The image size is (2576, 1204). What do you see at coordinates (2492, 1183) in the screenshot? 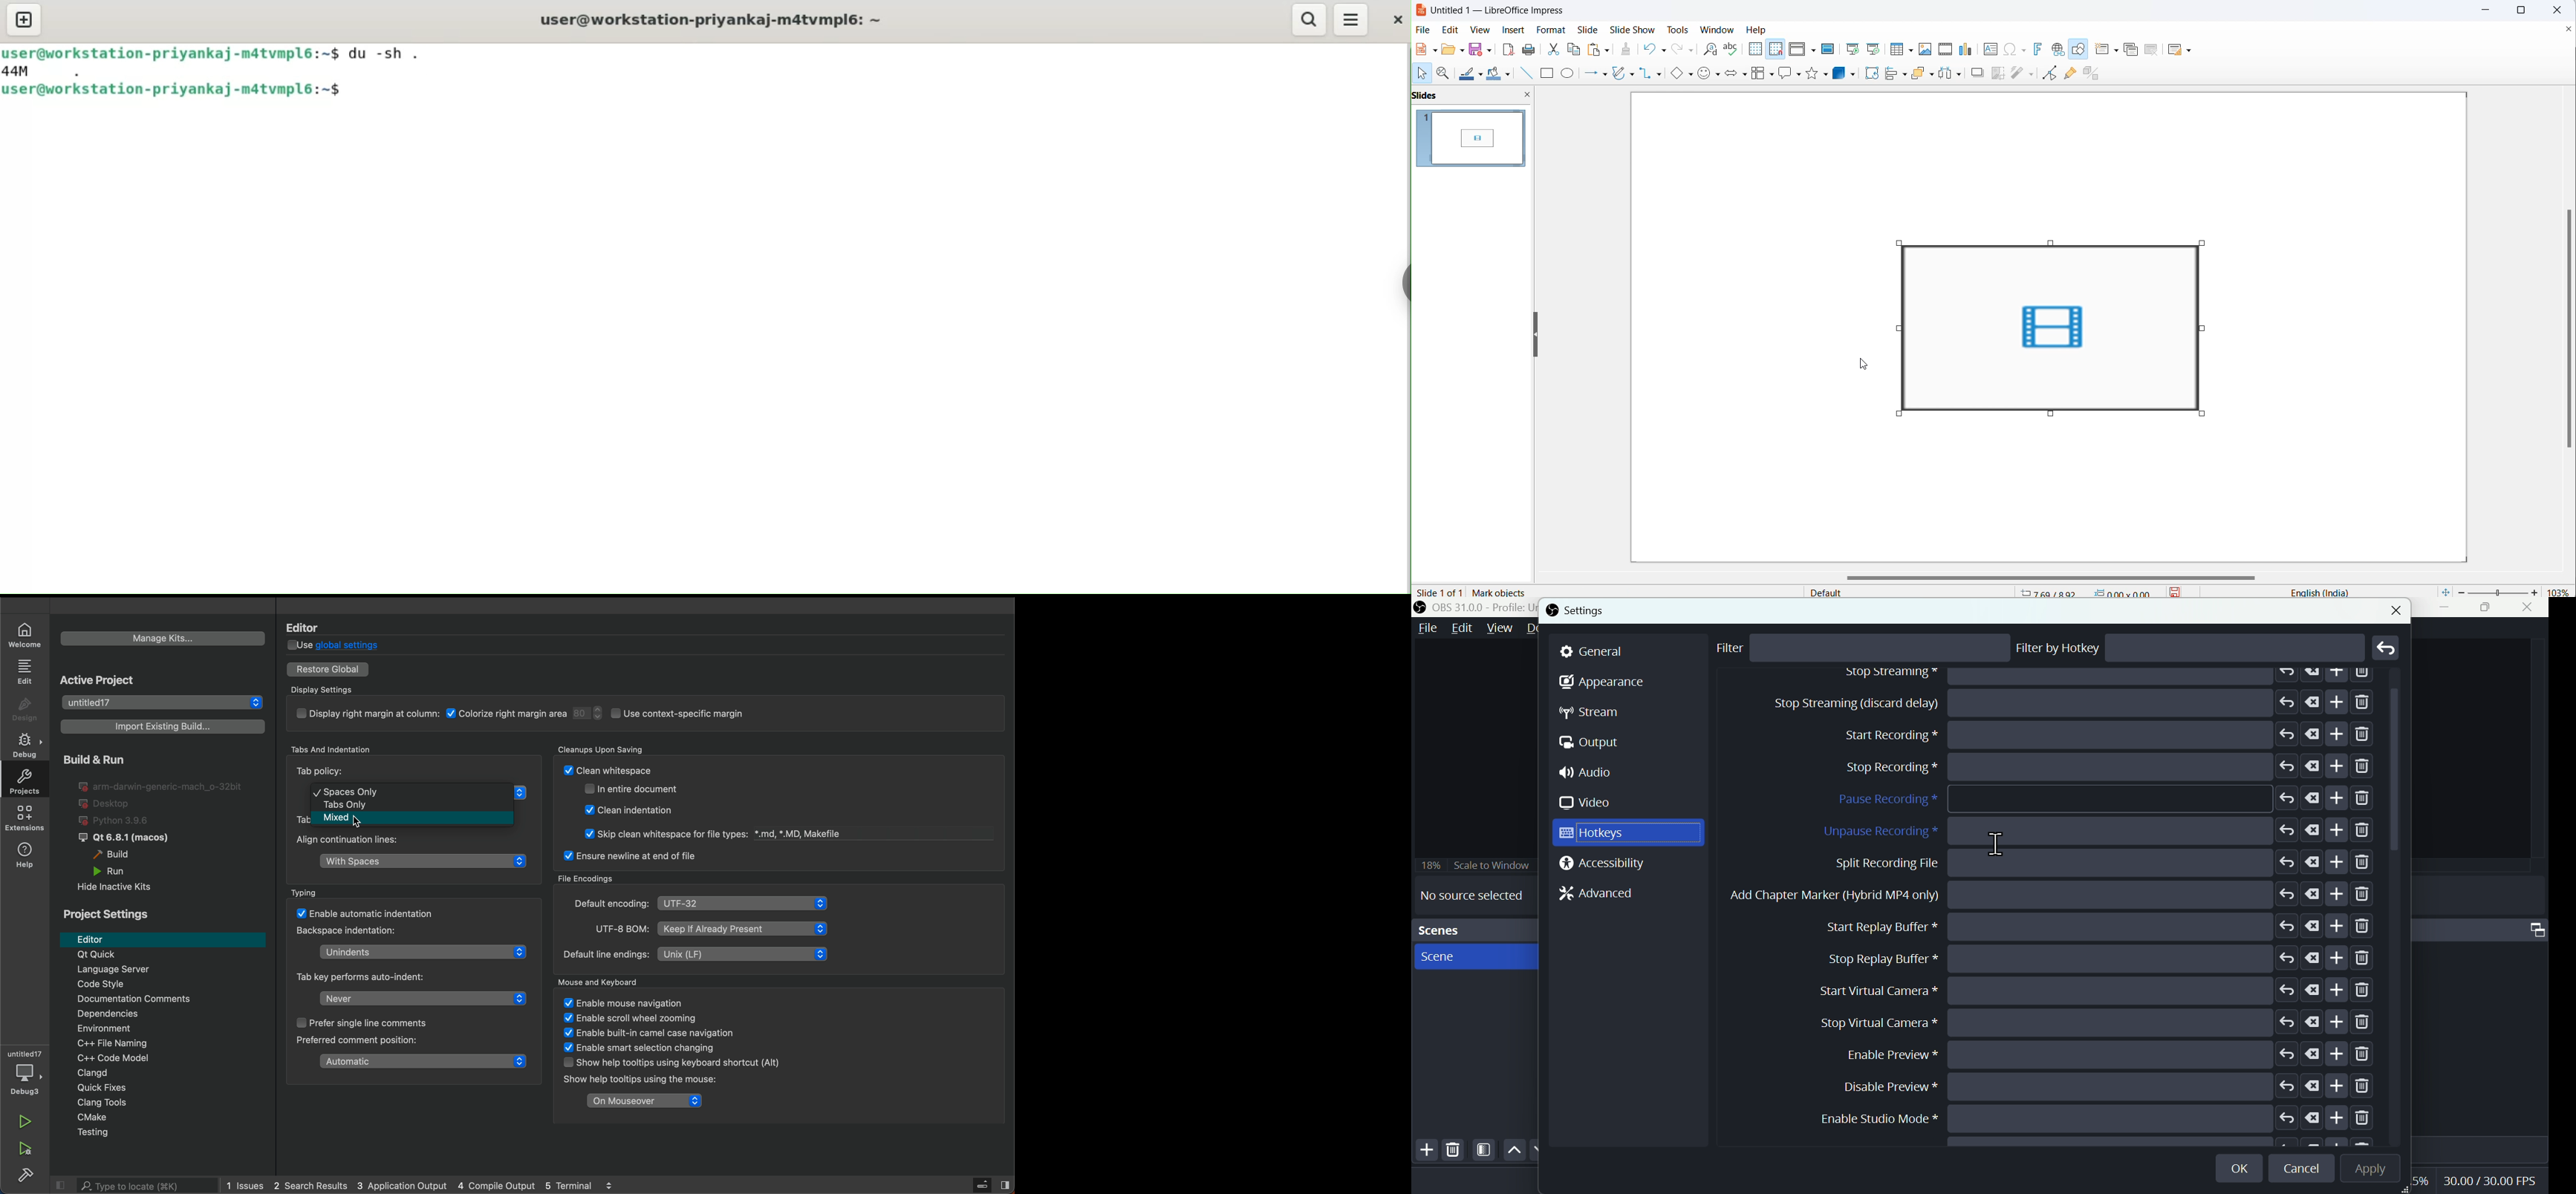
I see `Performance bar paanchala` at bounding box center [2492, 1183].